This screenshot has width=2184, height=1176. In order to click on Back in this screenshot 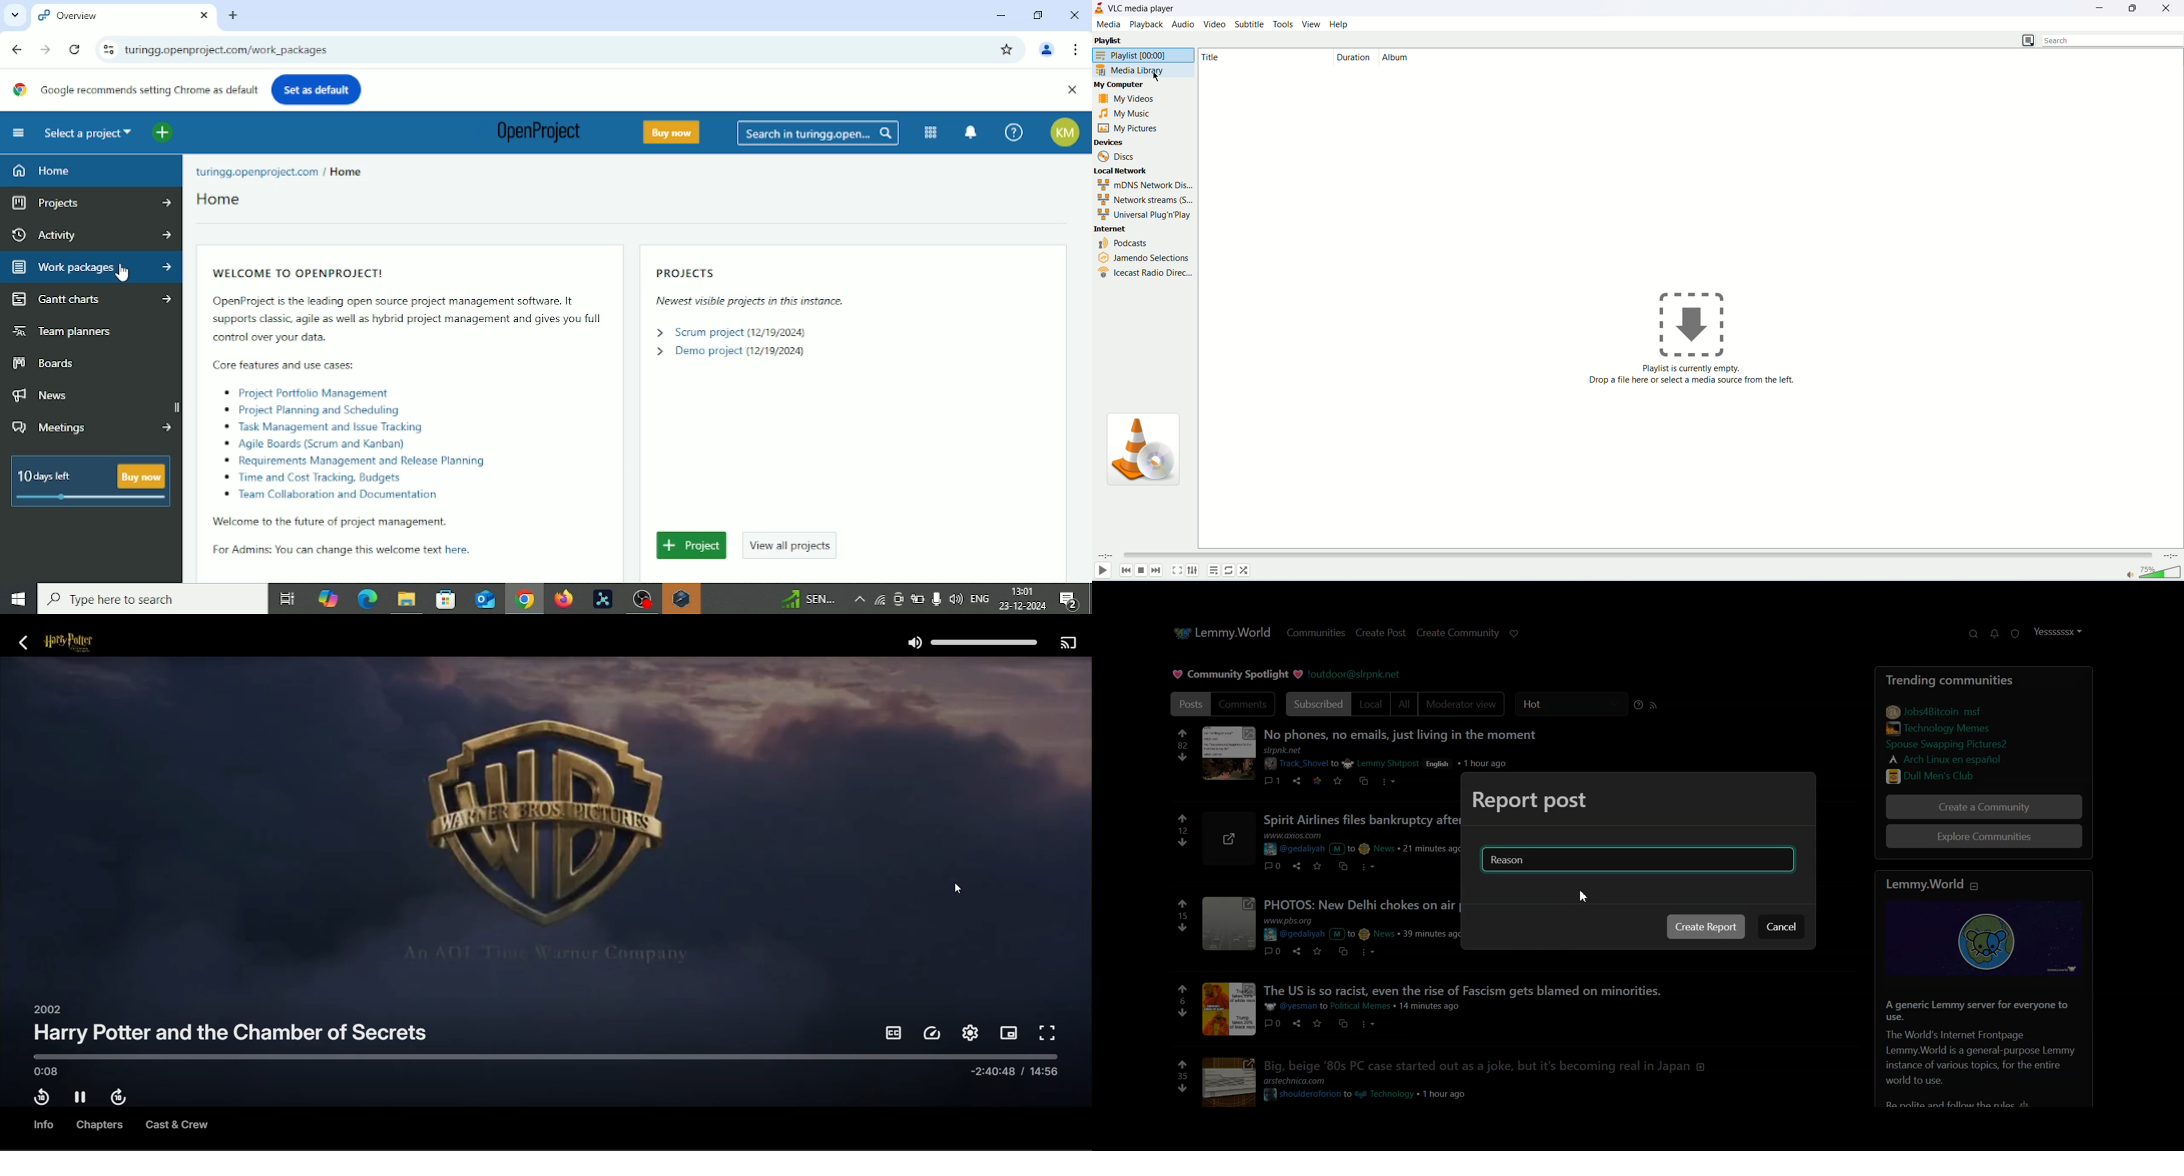, I will do `click(19, 49)`.